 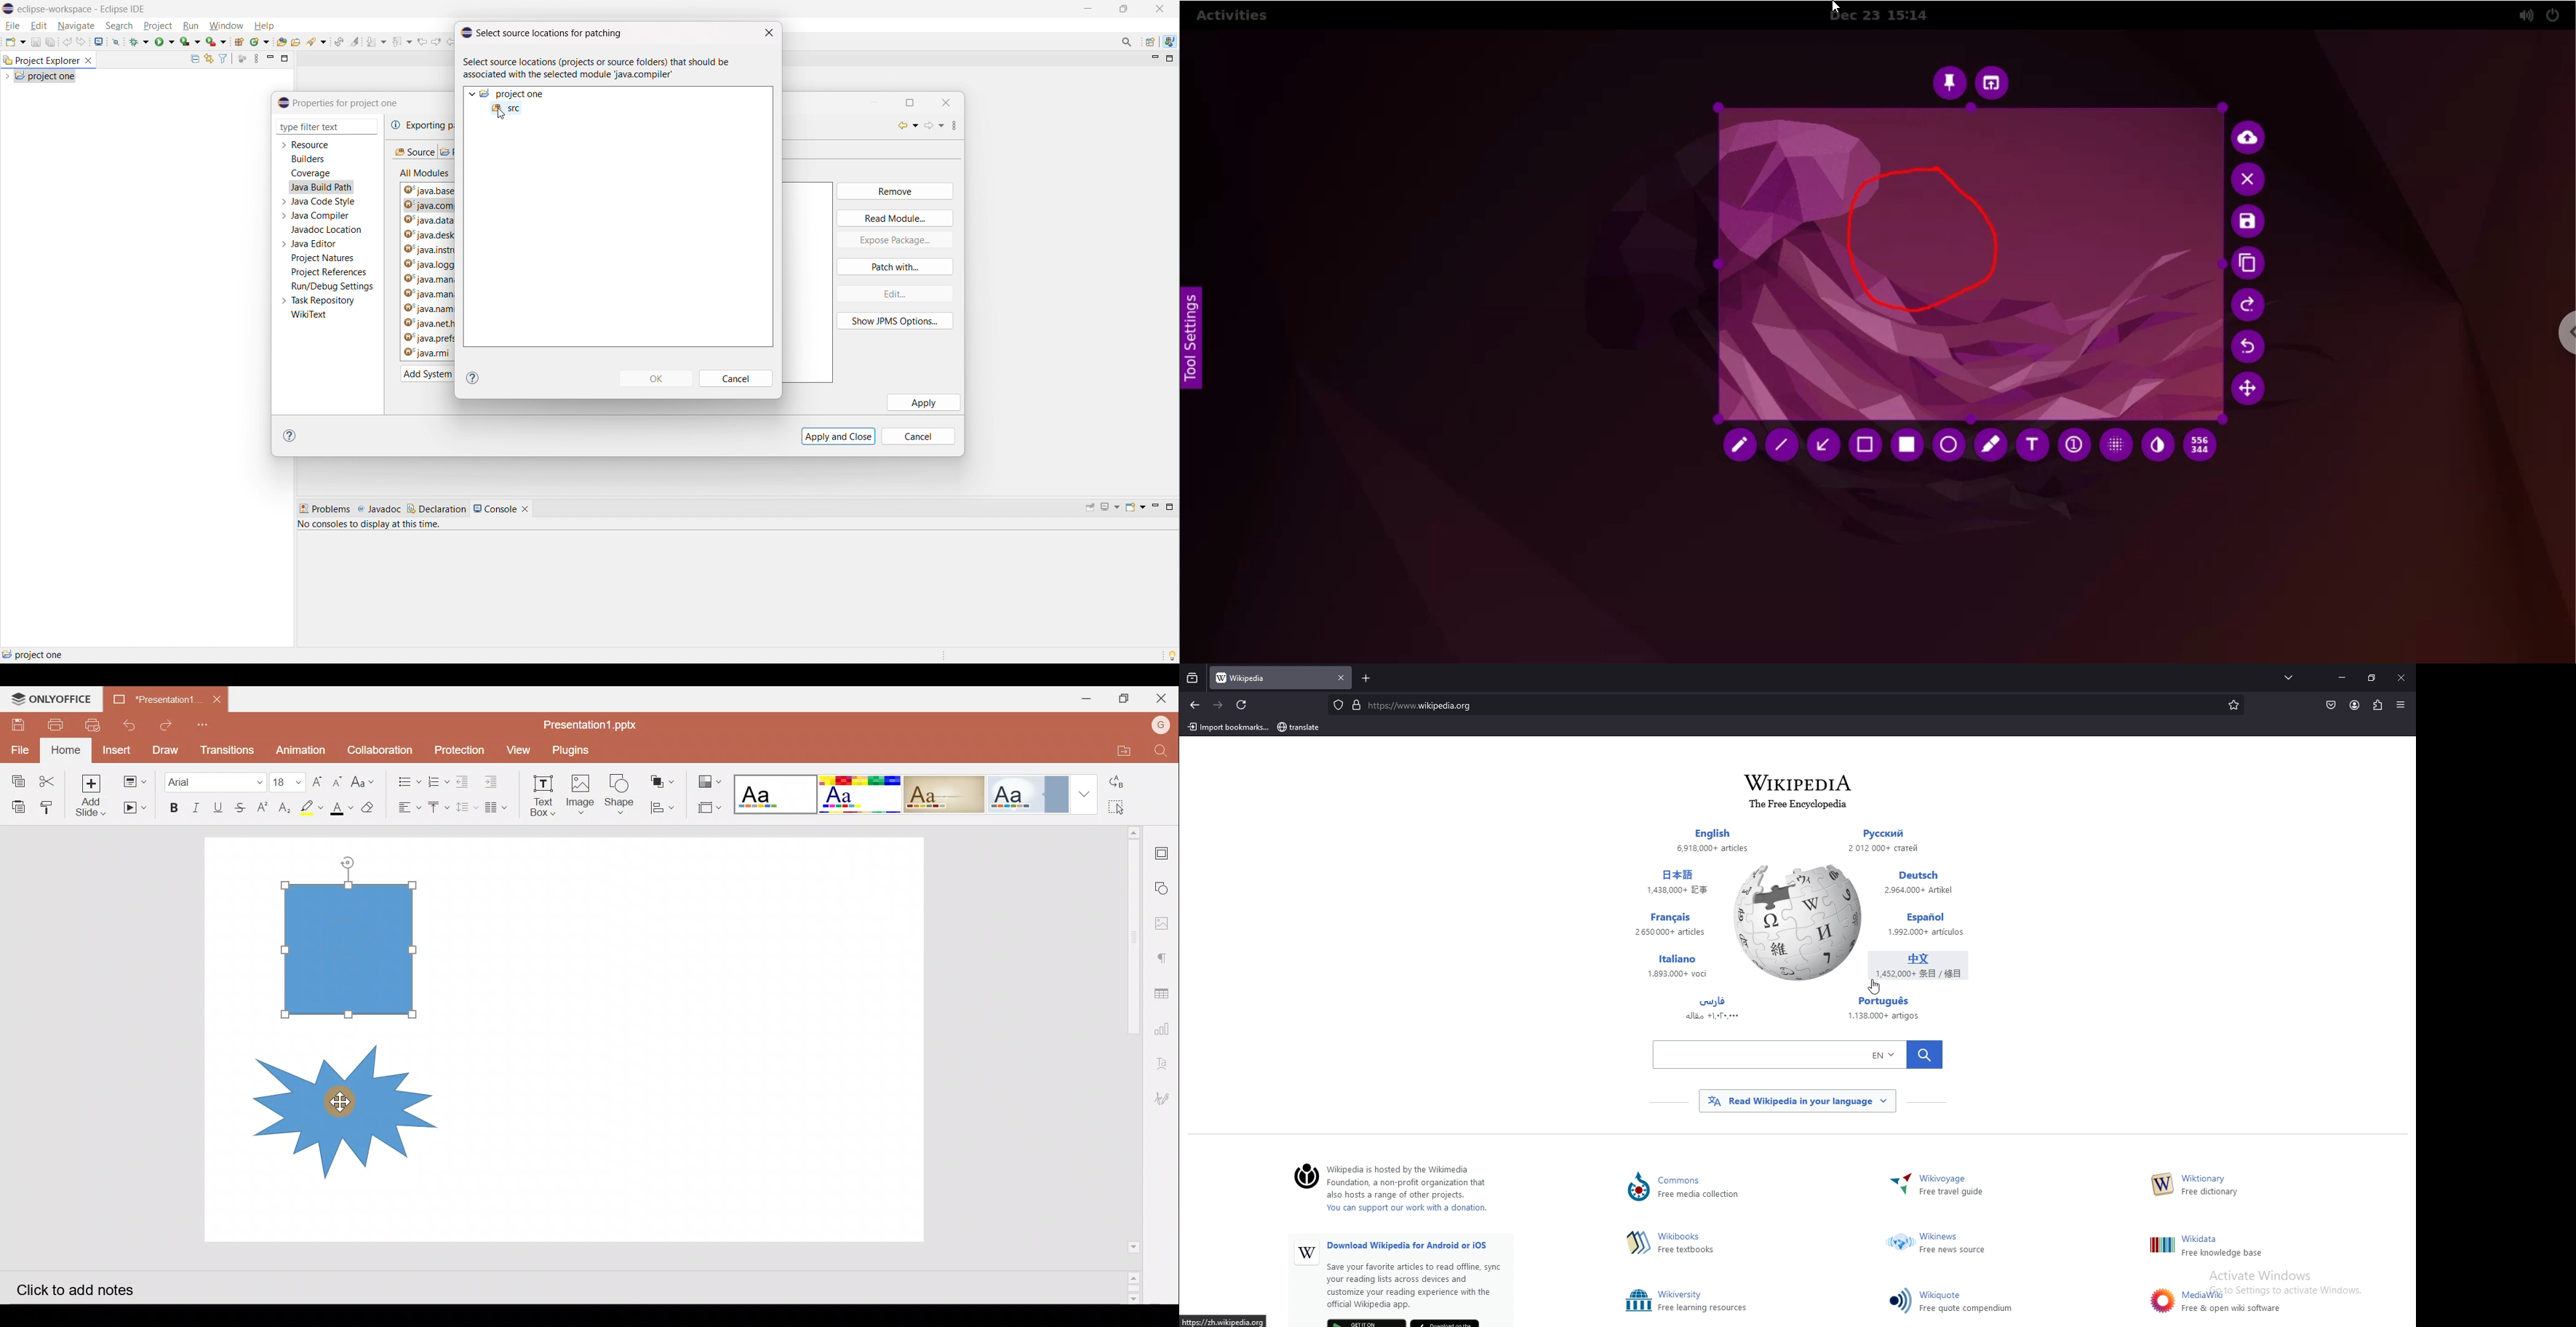 What do you see at coordinates (499, 807) in the screenshot?
I see `Insert columns` at bounding box center [499, 807].